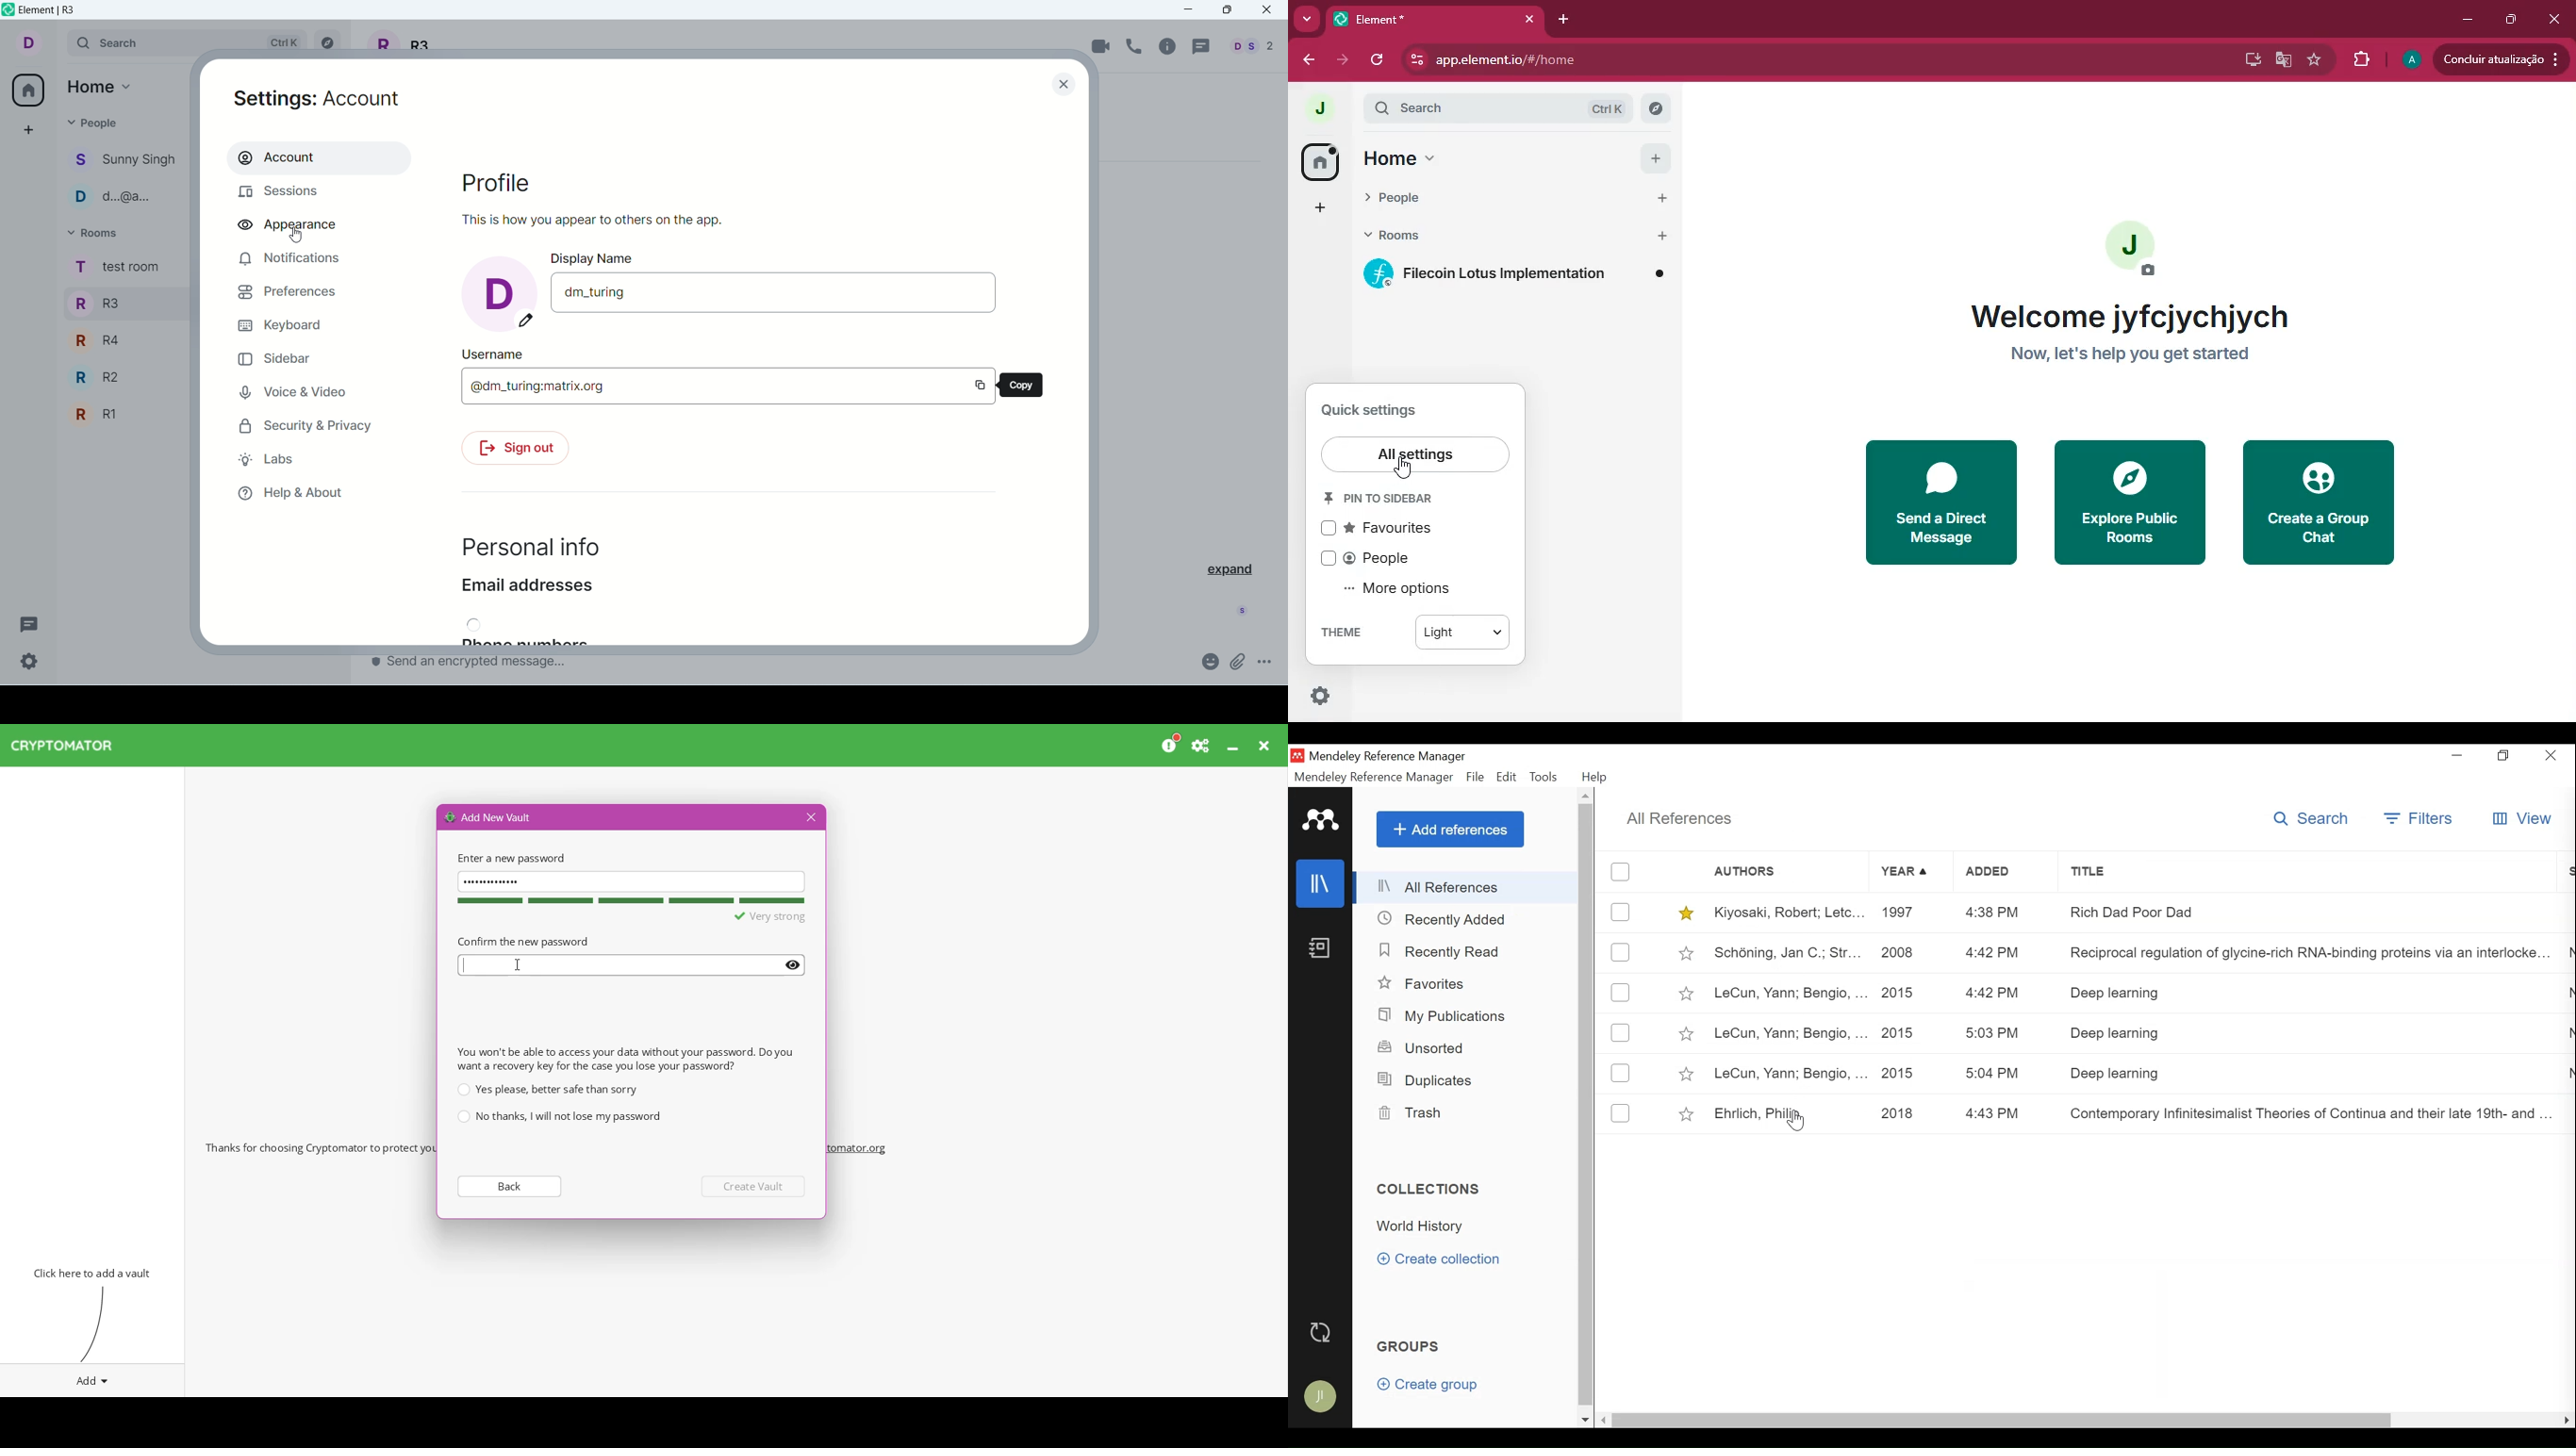 The width and height of the screenshot is (2576, 1456). I want to click on people, so click(1249, 46).